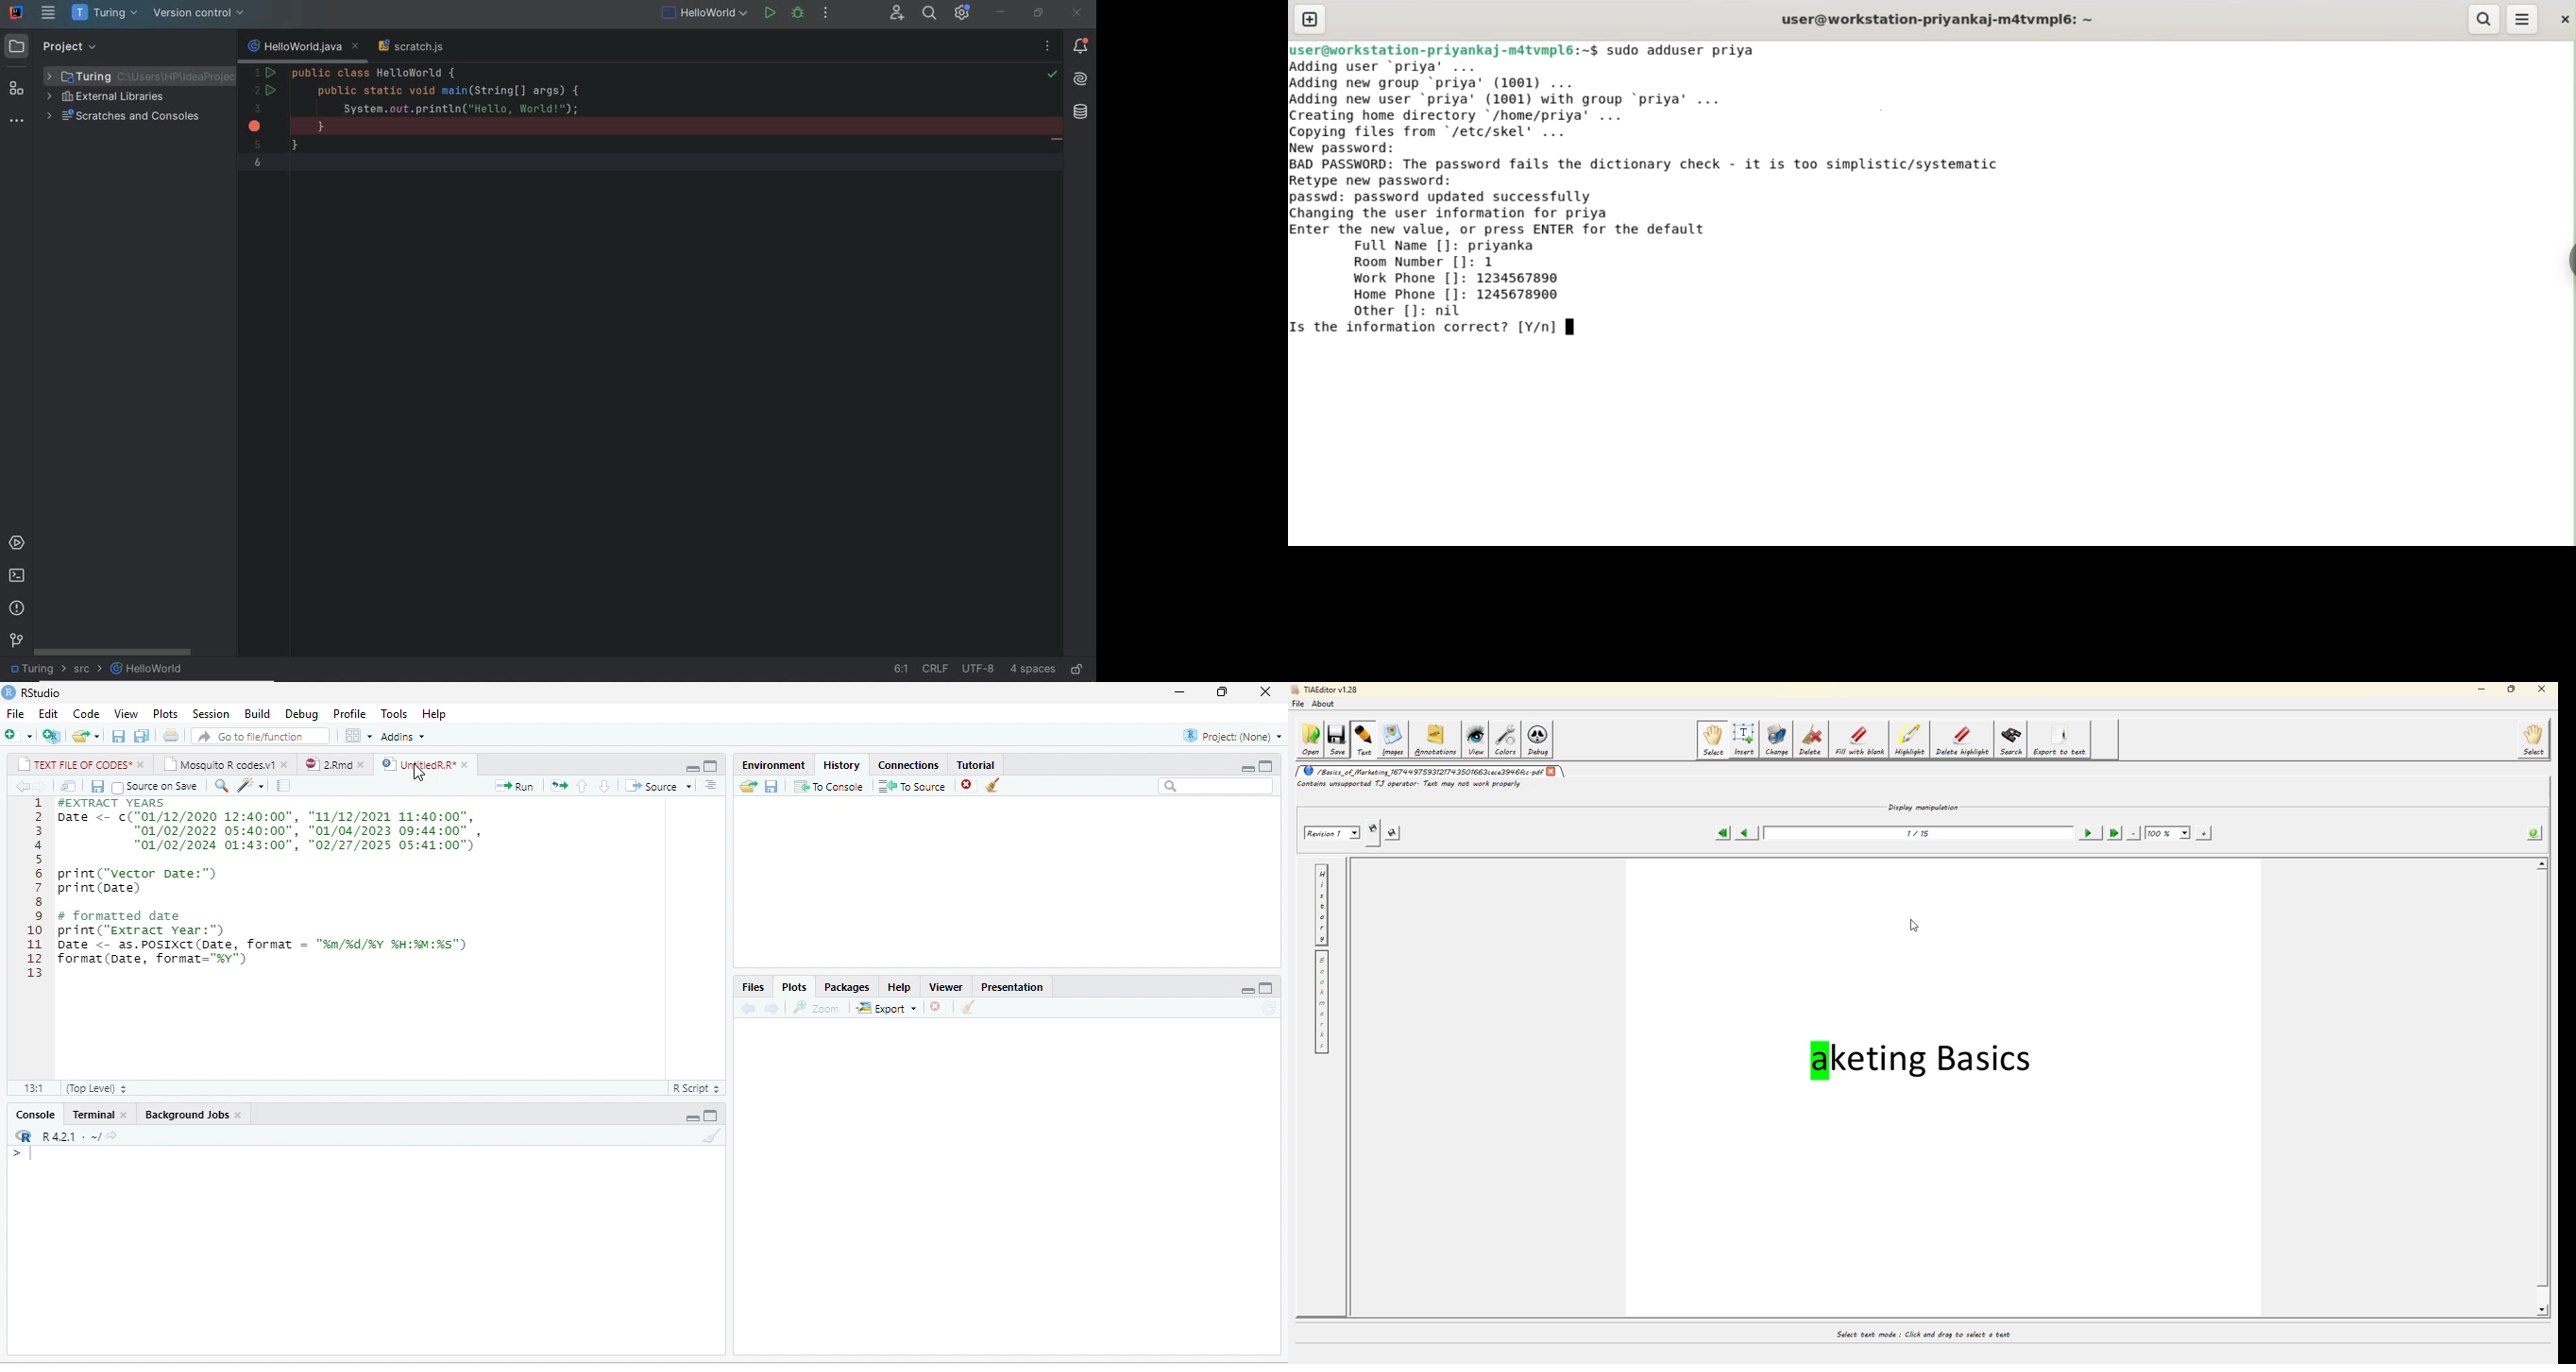 The width and height of the screenshot is (2576, 1372). I want to click on print, so click(170, 735).